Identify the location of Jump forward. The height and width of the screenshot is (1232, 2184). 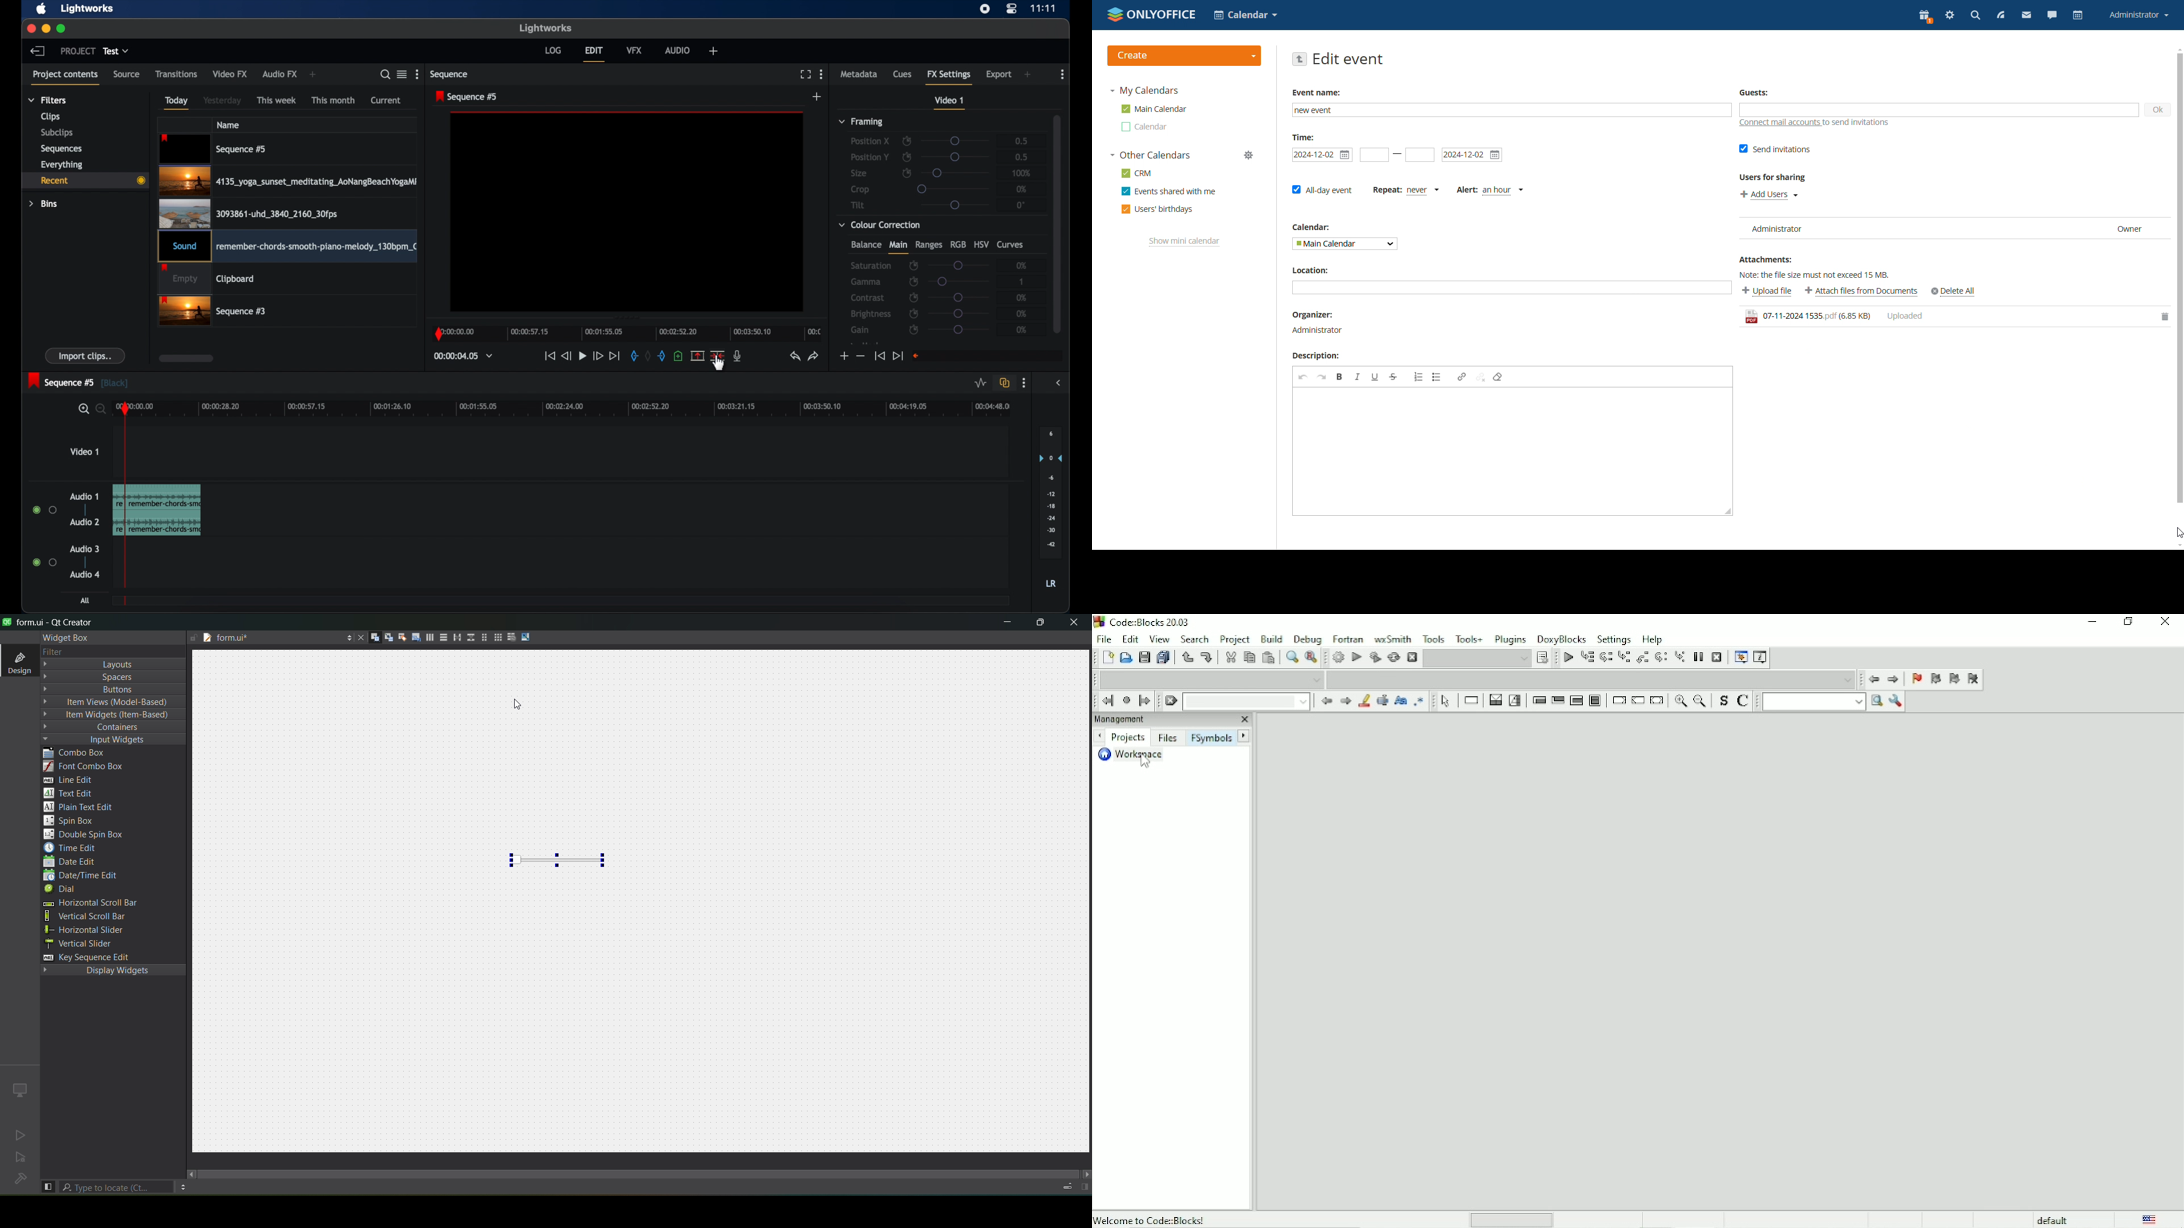
(1894, 681).